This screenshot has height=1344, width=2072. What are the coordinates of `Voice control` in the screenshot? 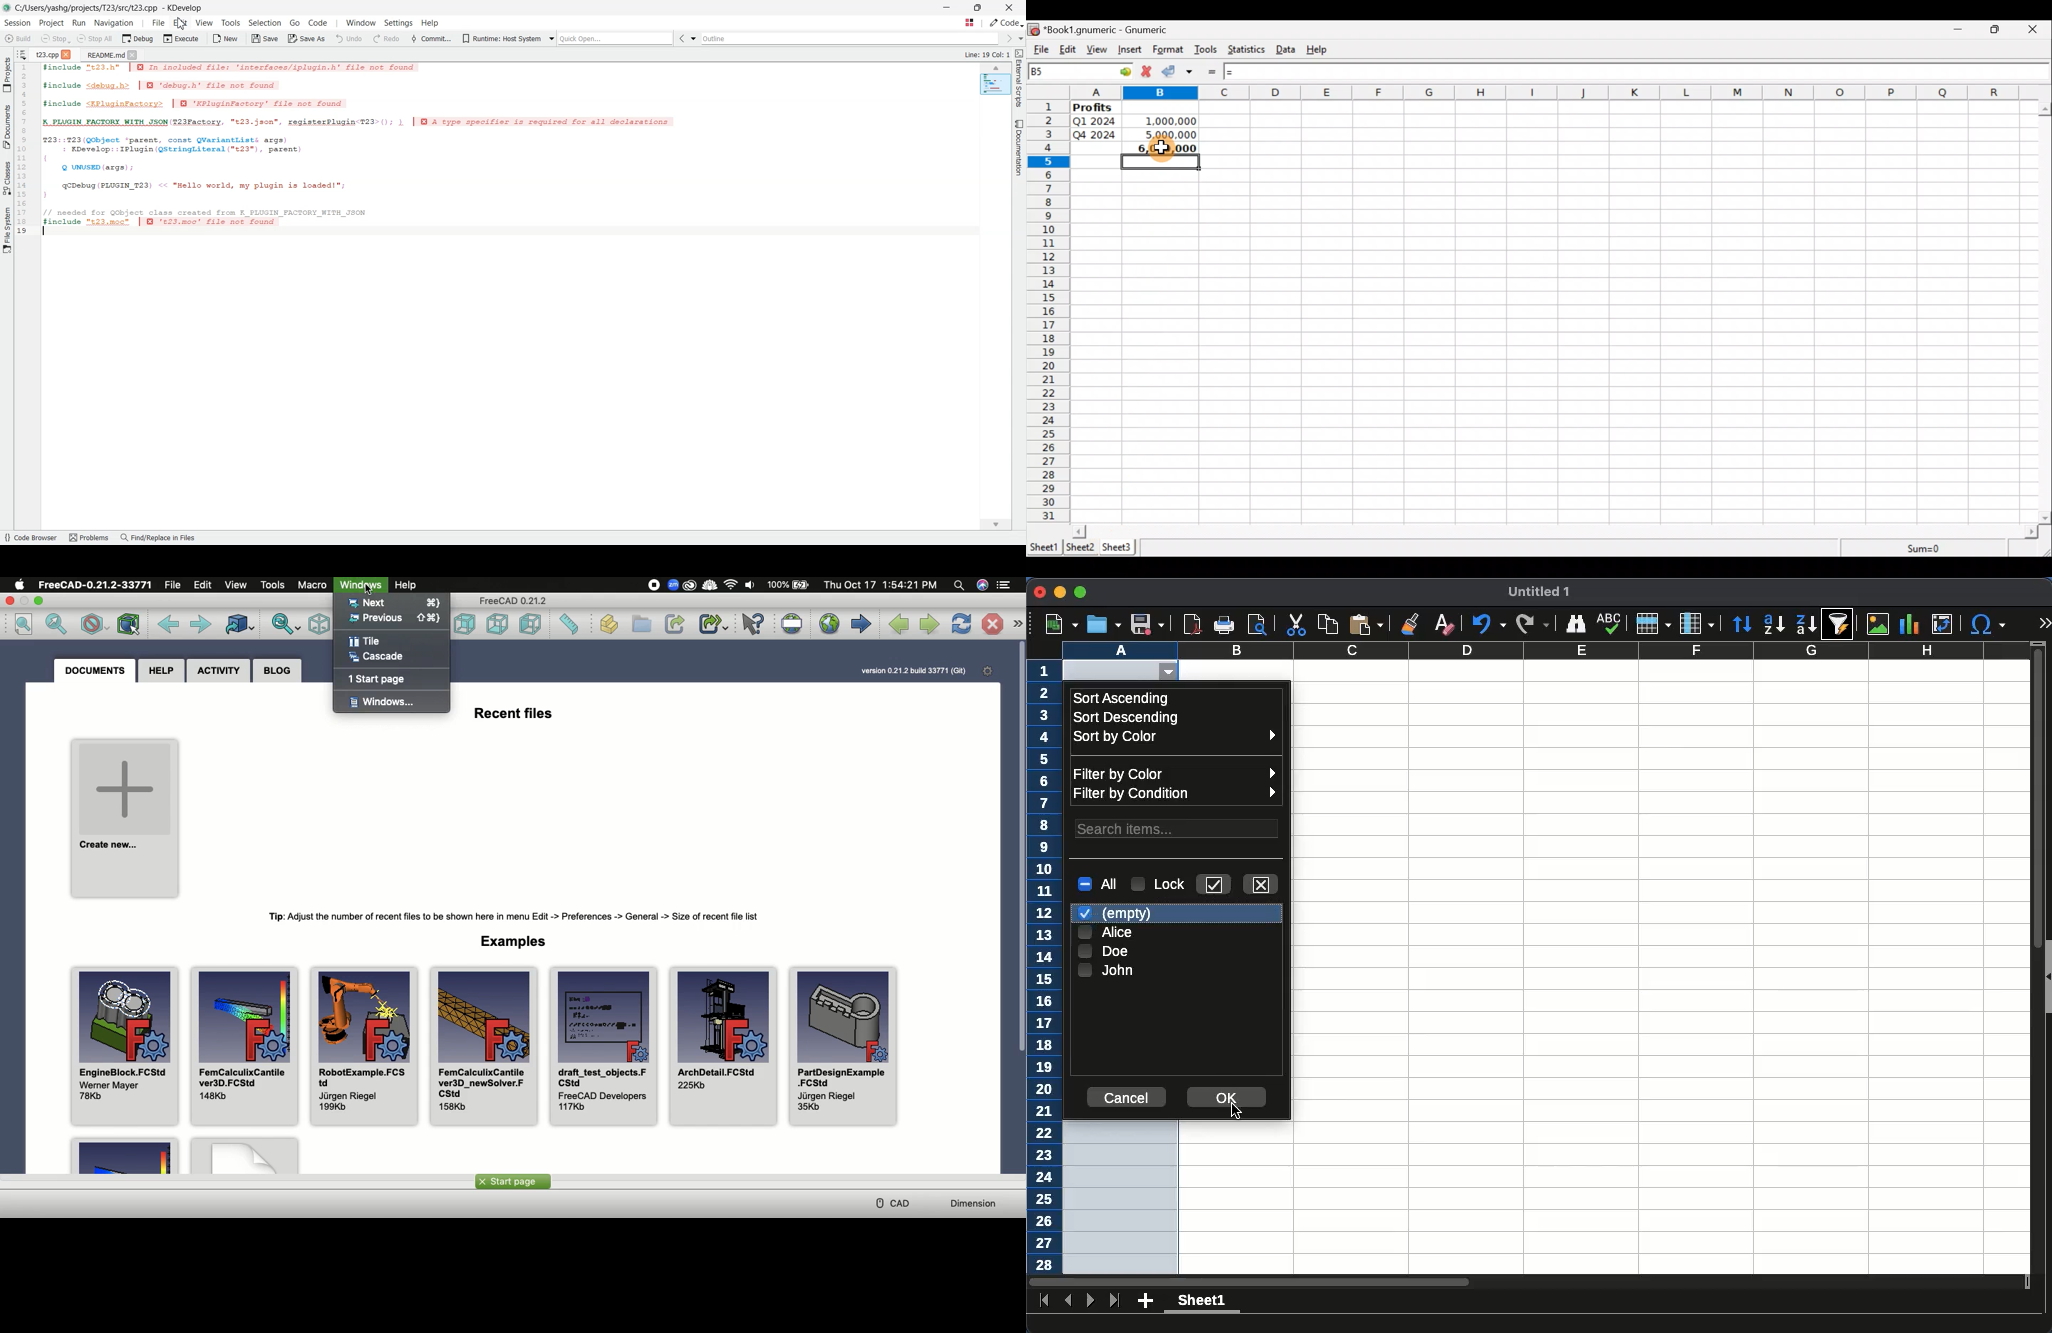 It's located at (980, 586).